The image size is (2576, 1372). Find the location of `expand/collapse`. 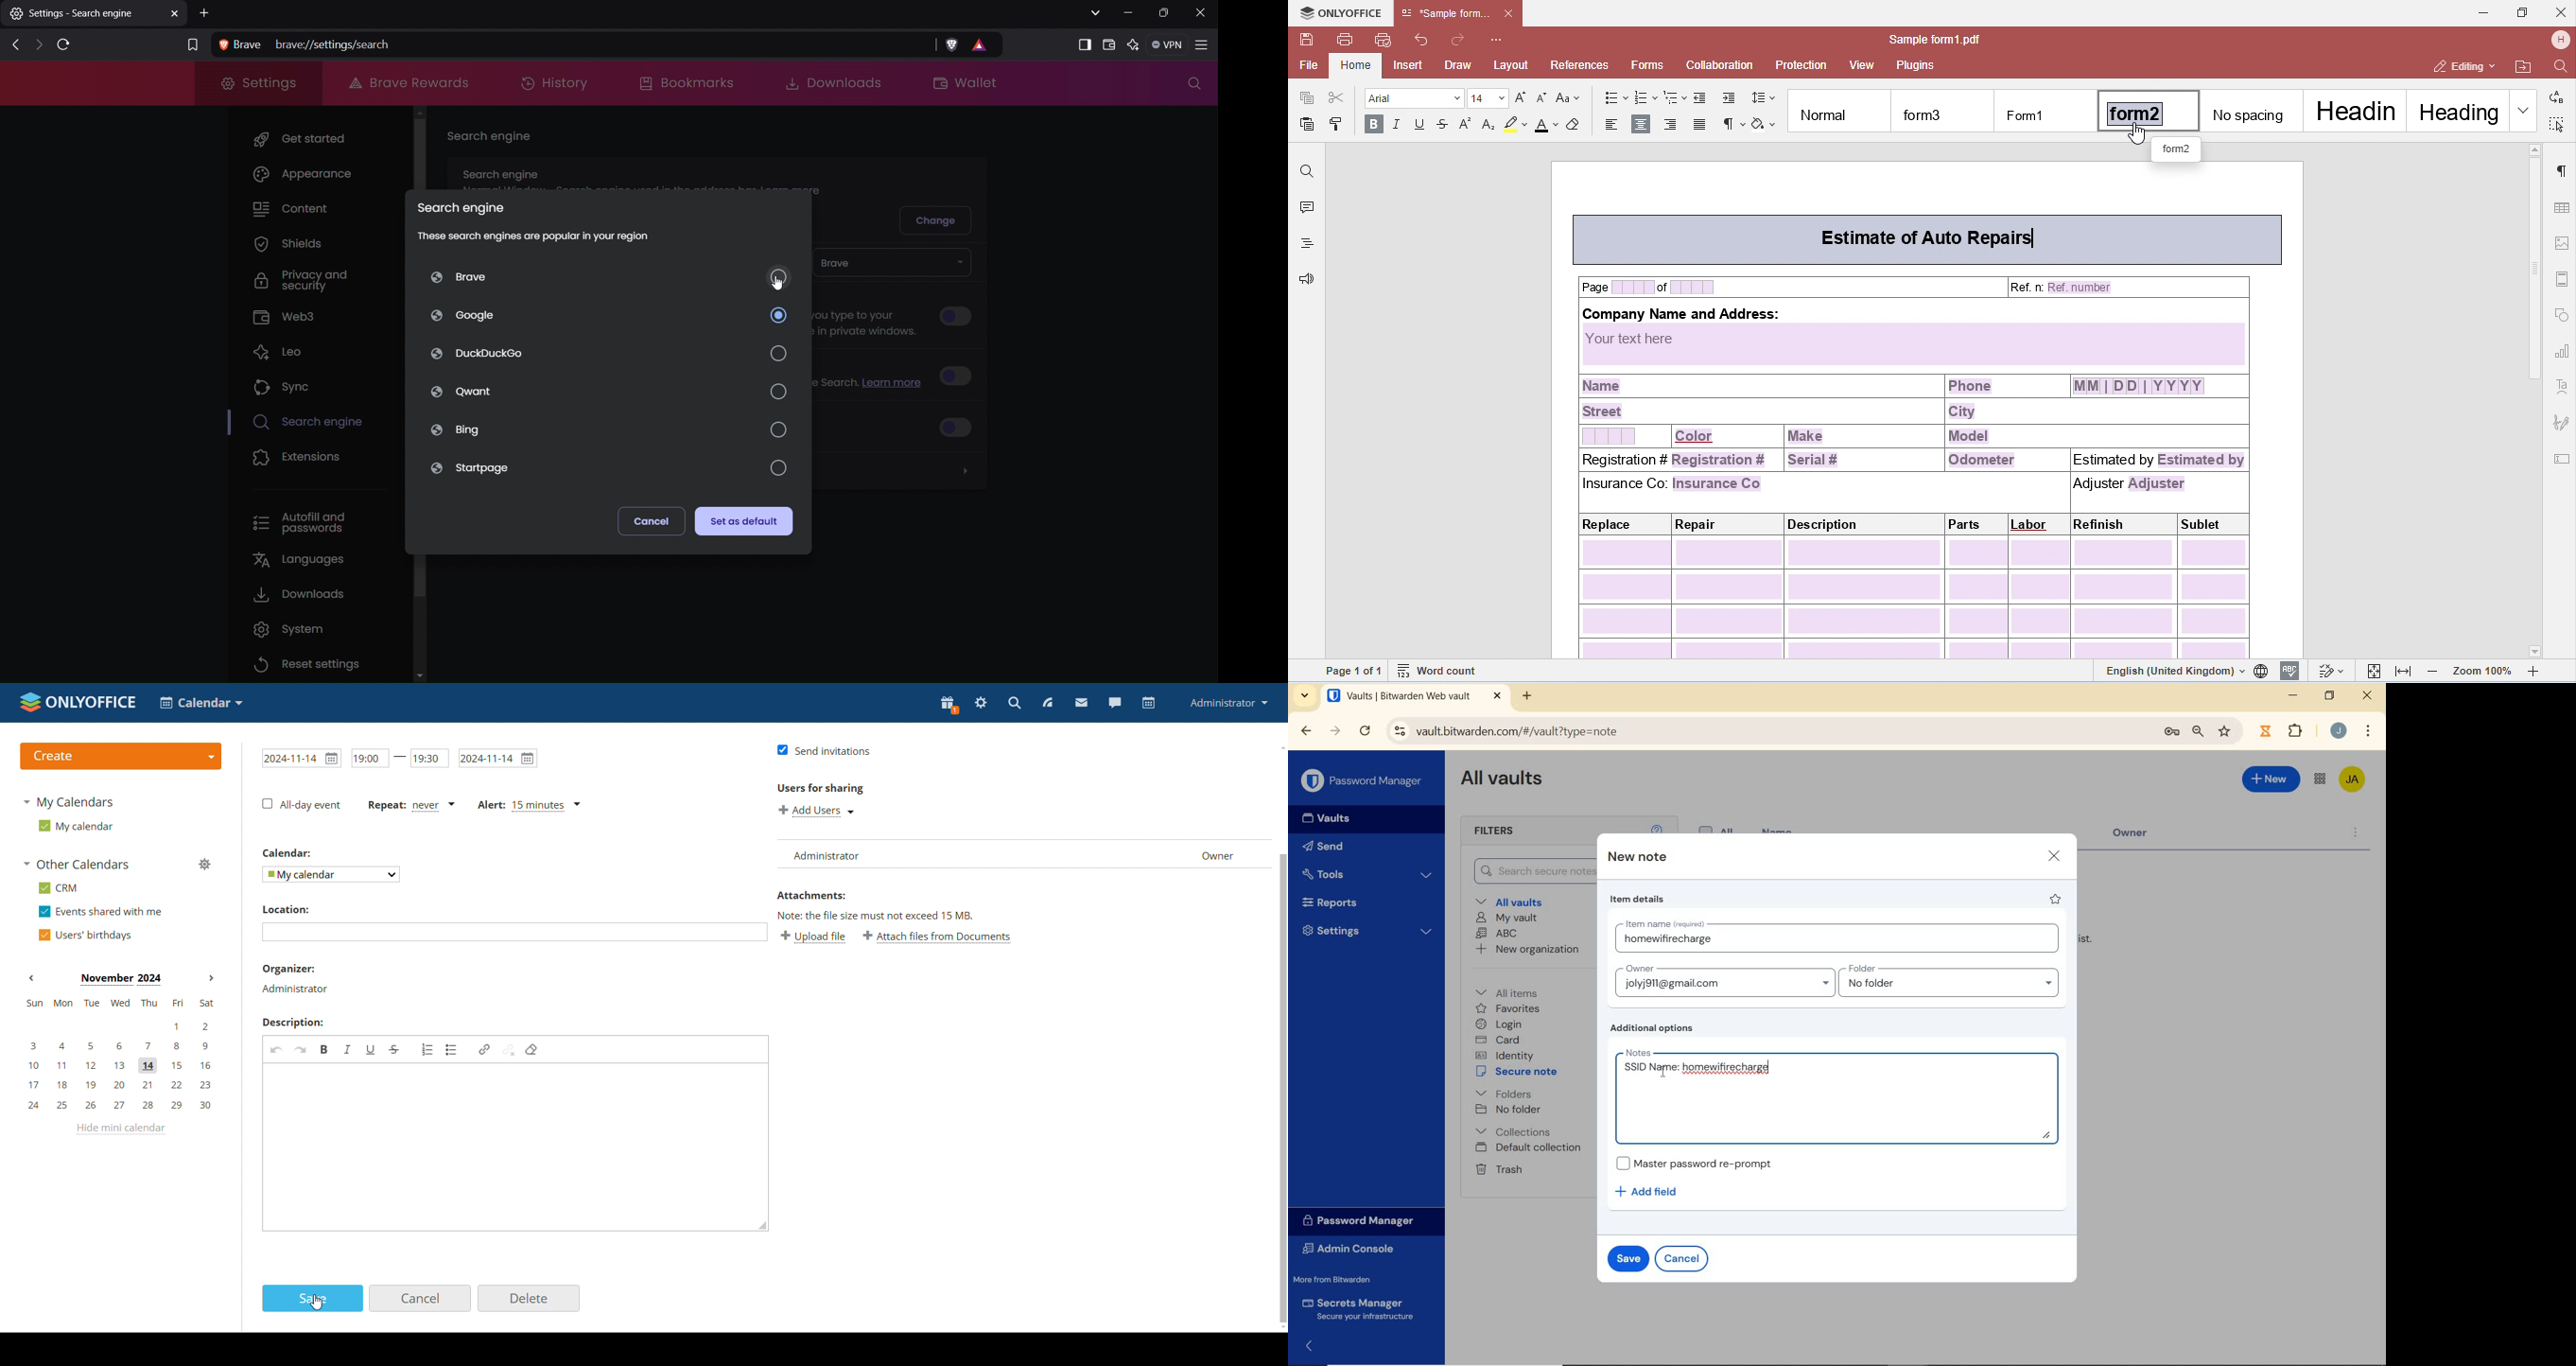

expand/collapse is located at coordinates (1305, 1348).